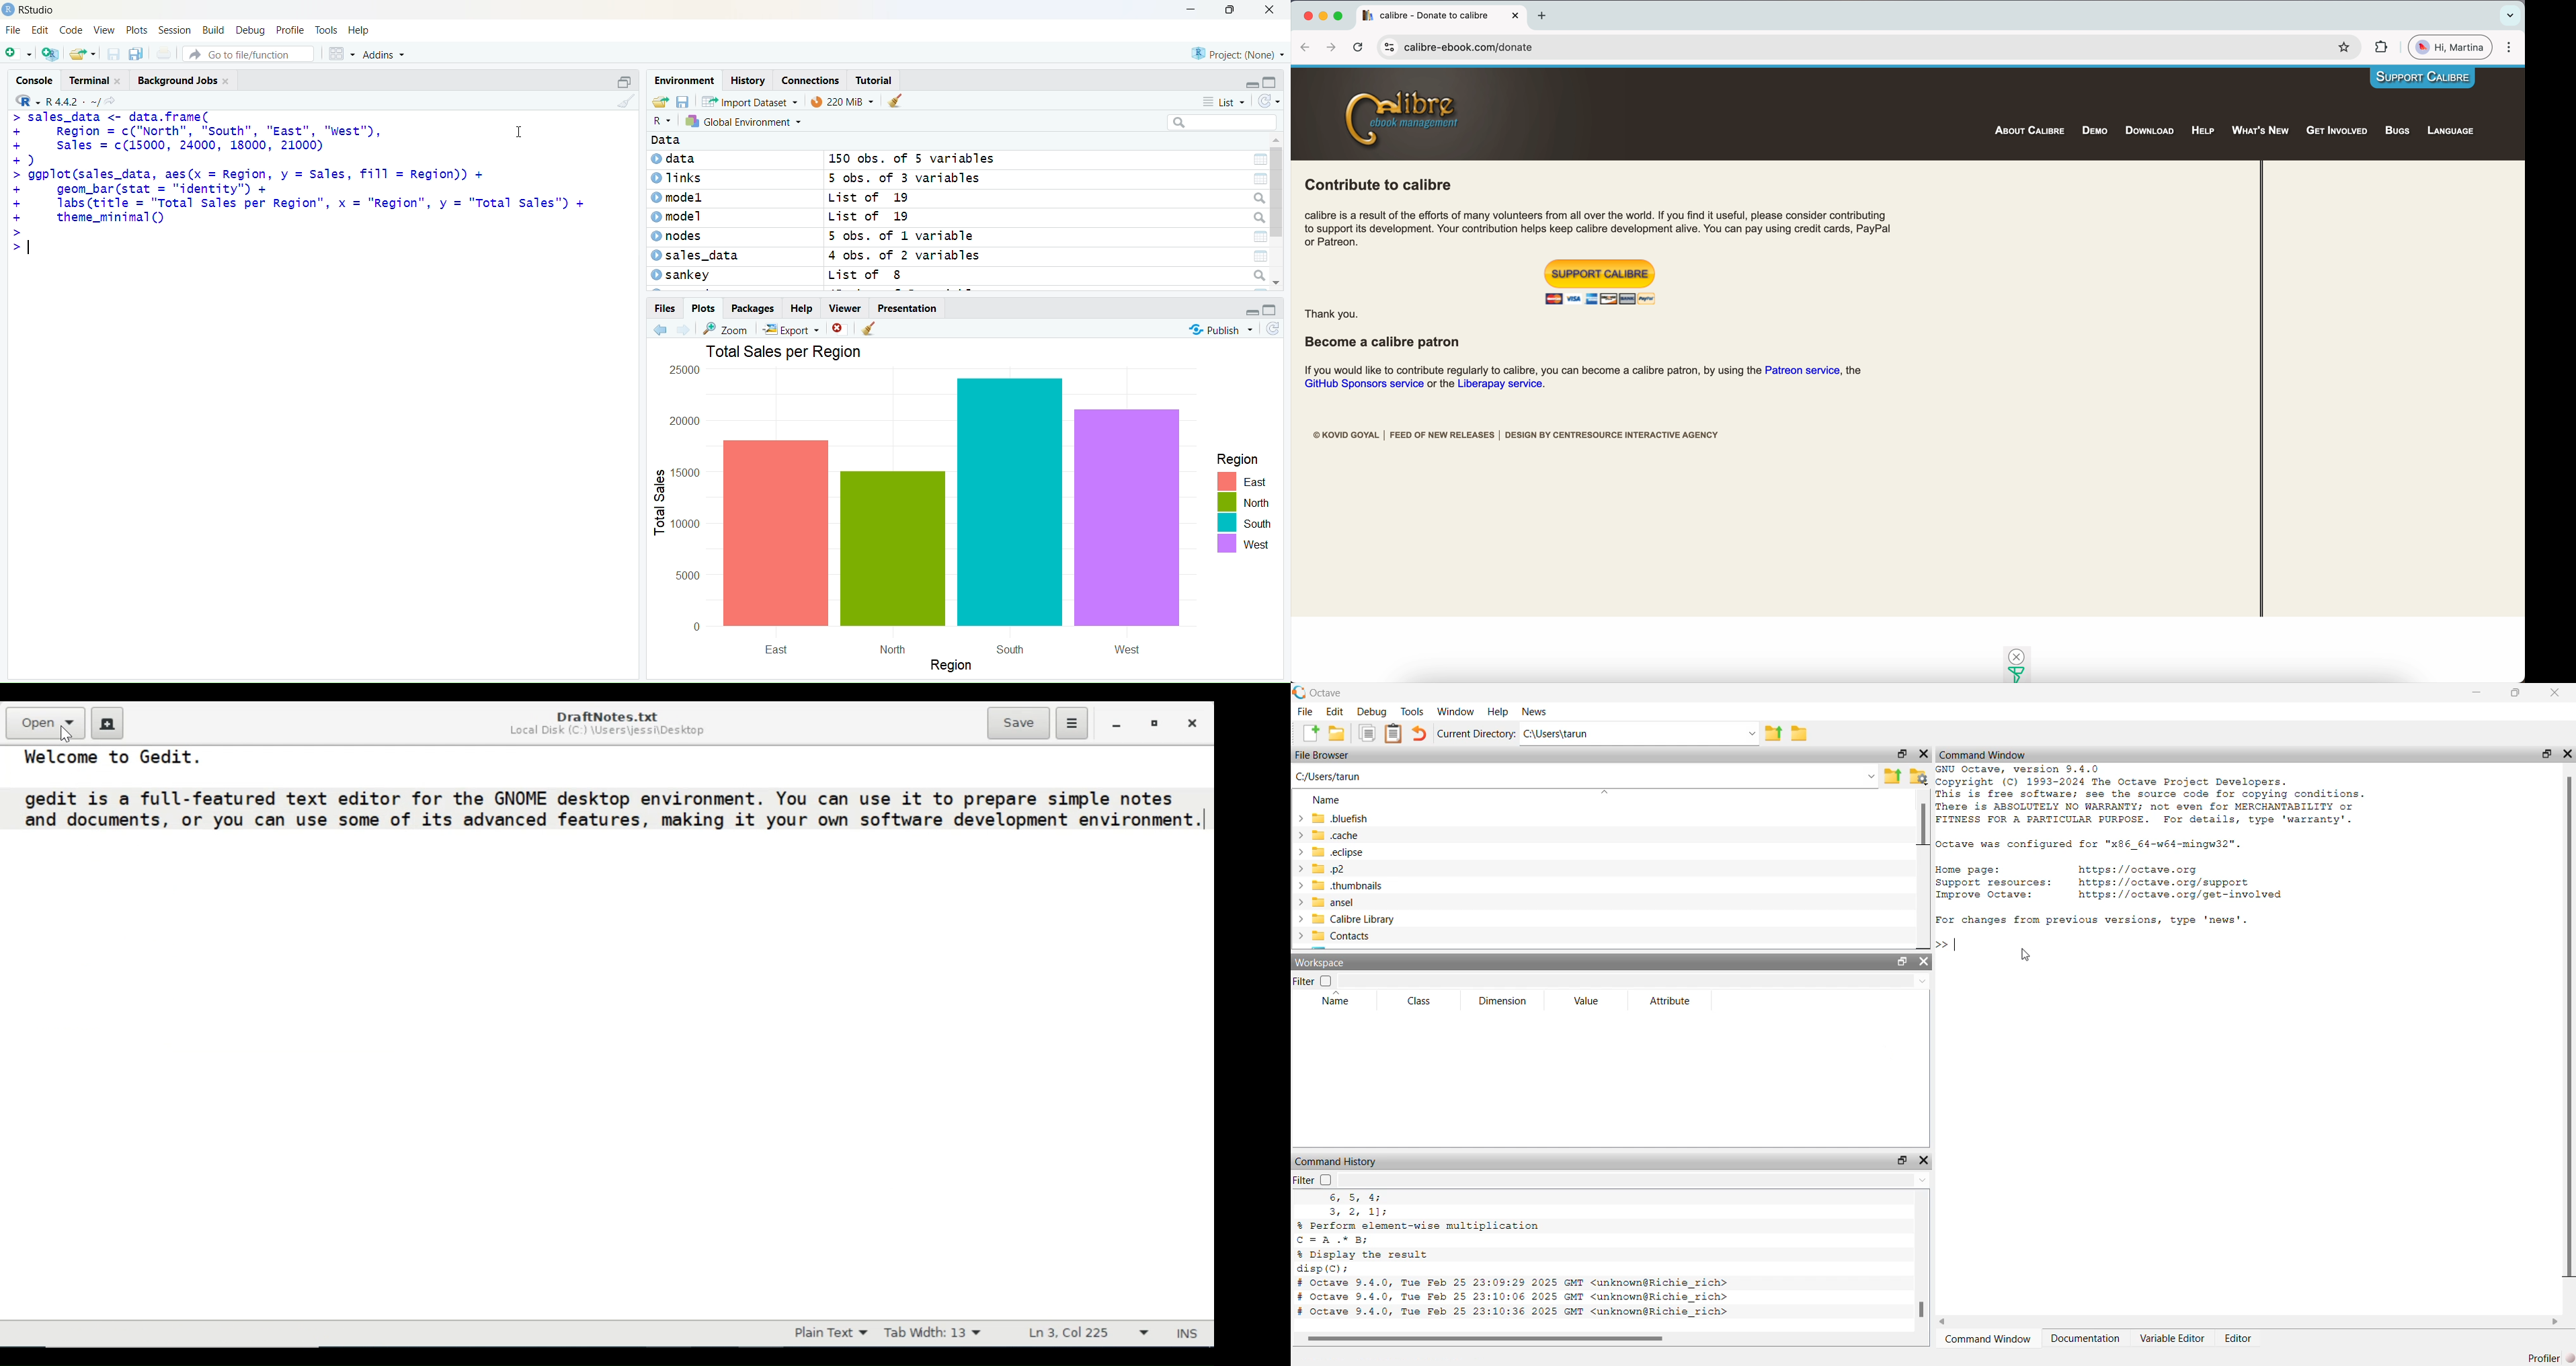 The image size is (2576, 1372). What do you see at coordinates (1609, 1340) in the screenshot?
I see `Scroll` at bounding box center [1609, 1340].